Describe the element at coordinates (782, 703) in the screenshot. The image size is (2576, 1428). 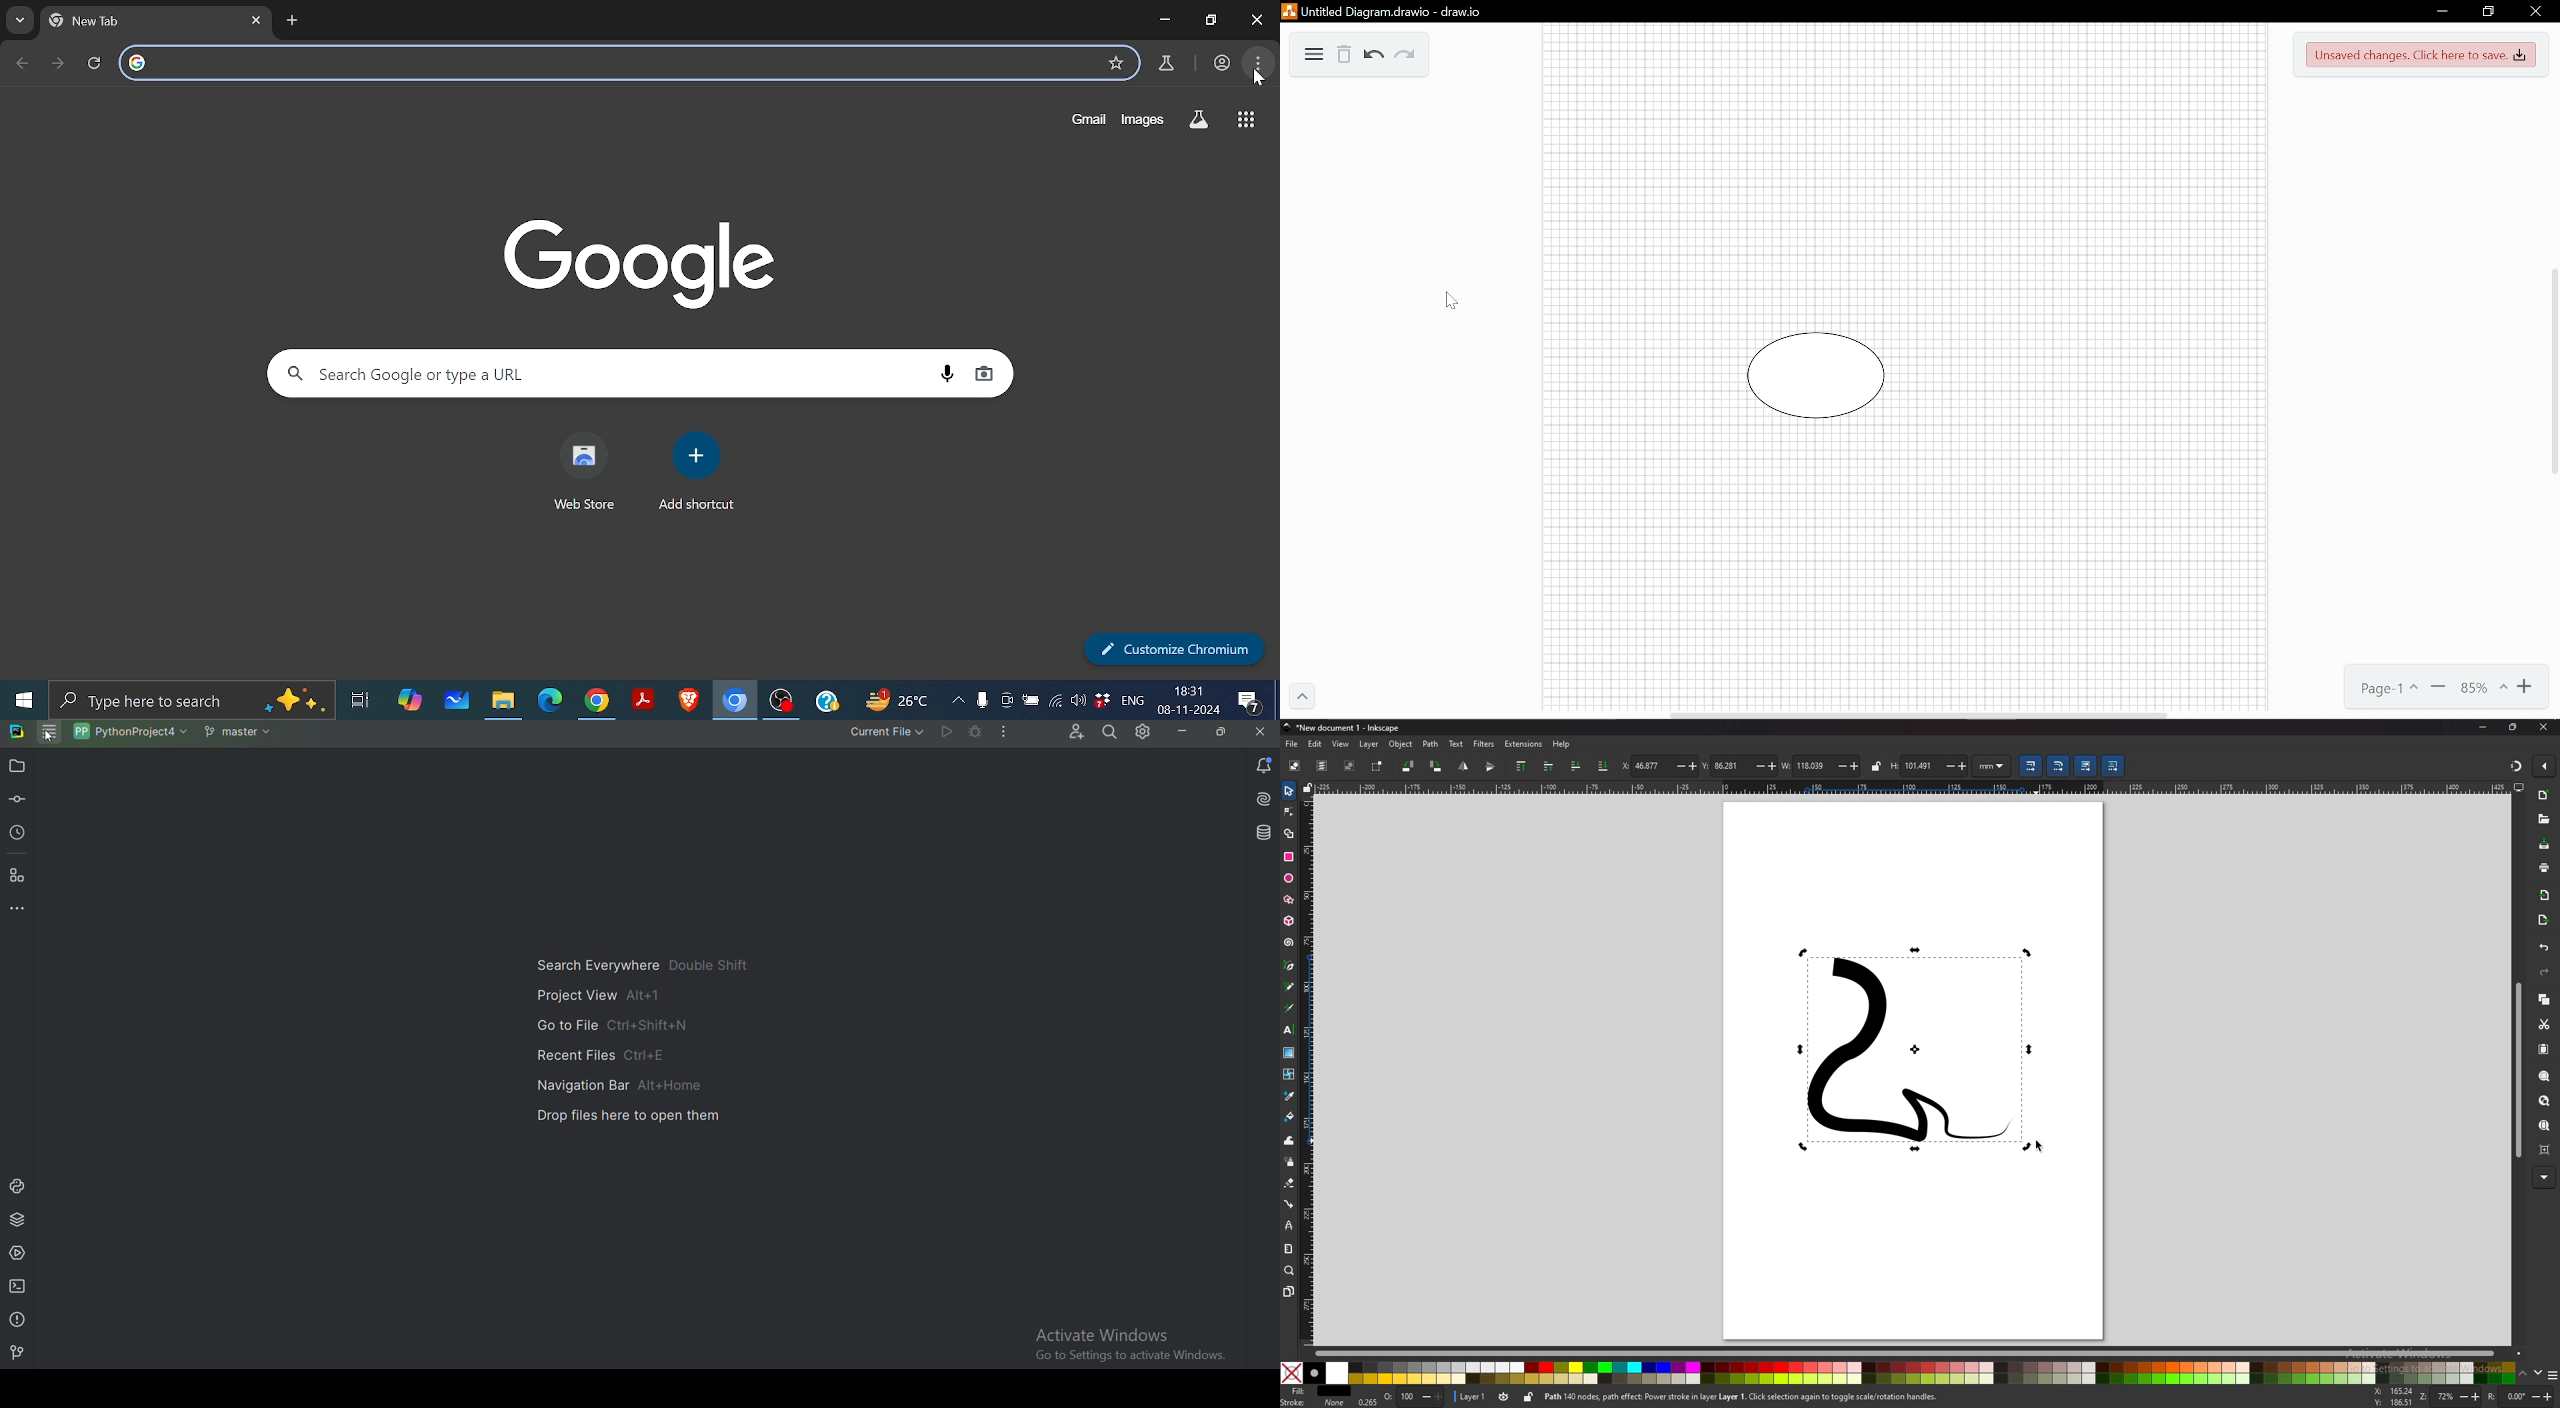
I see `obs studio` at that location.